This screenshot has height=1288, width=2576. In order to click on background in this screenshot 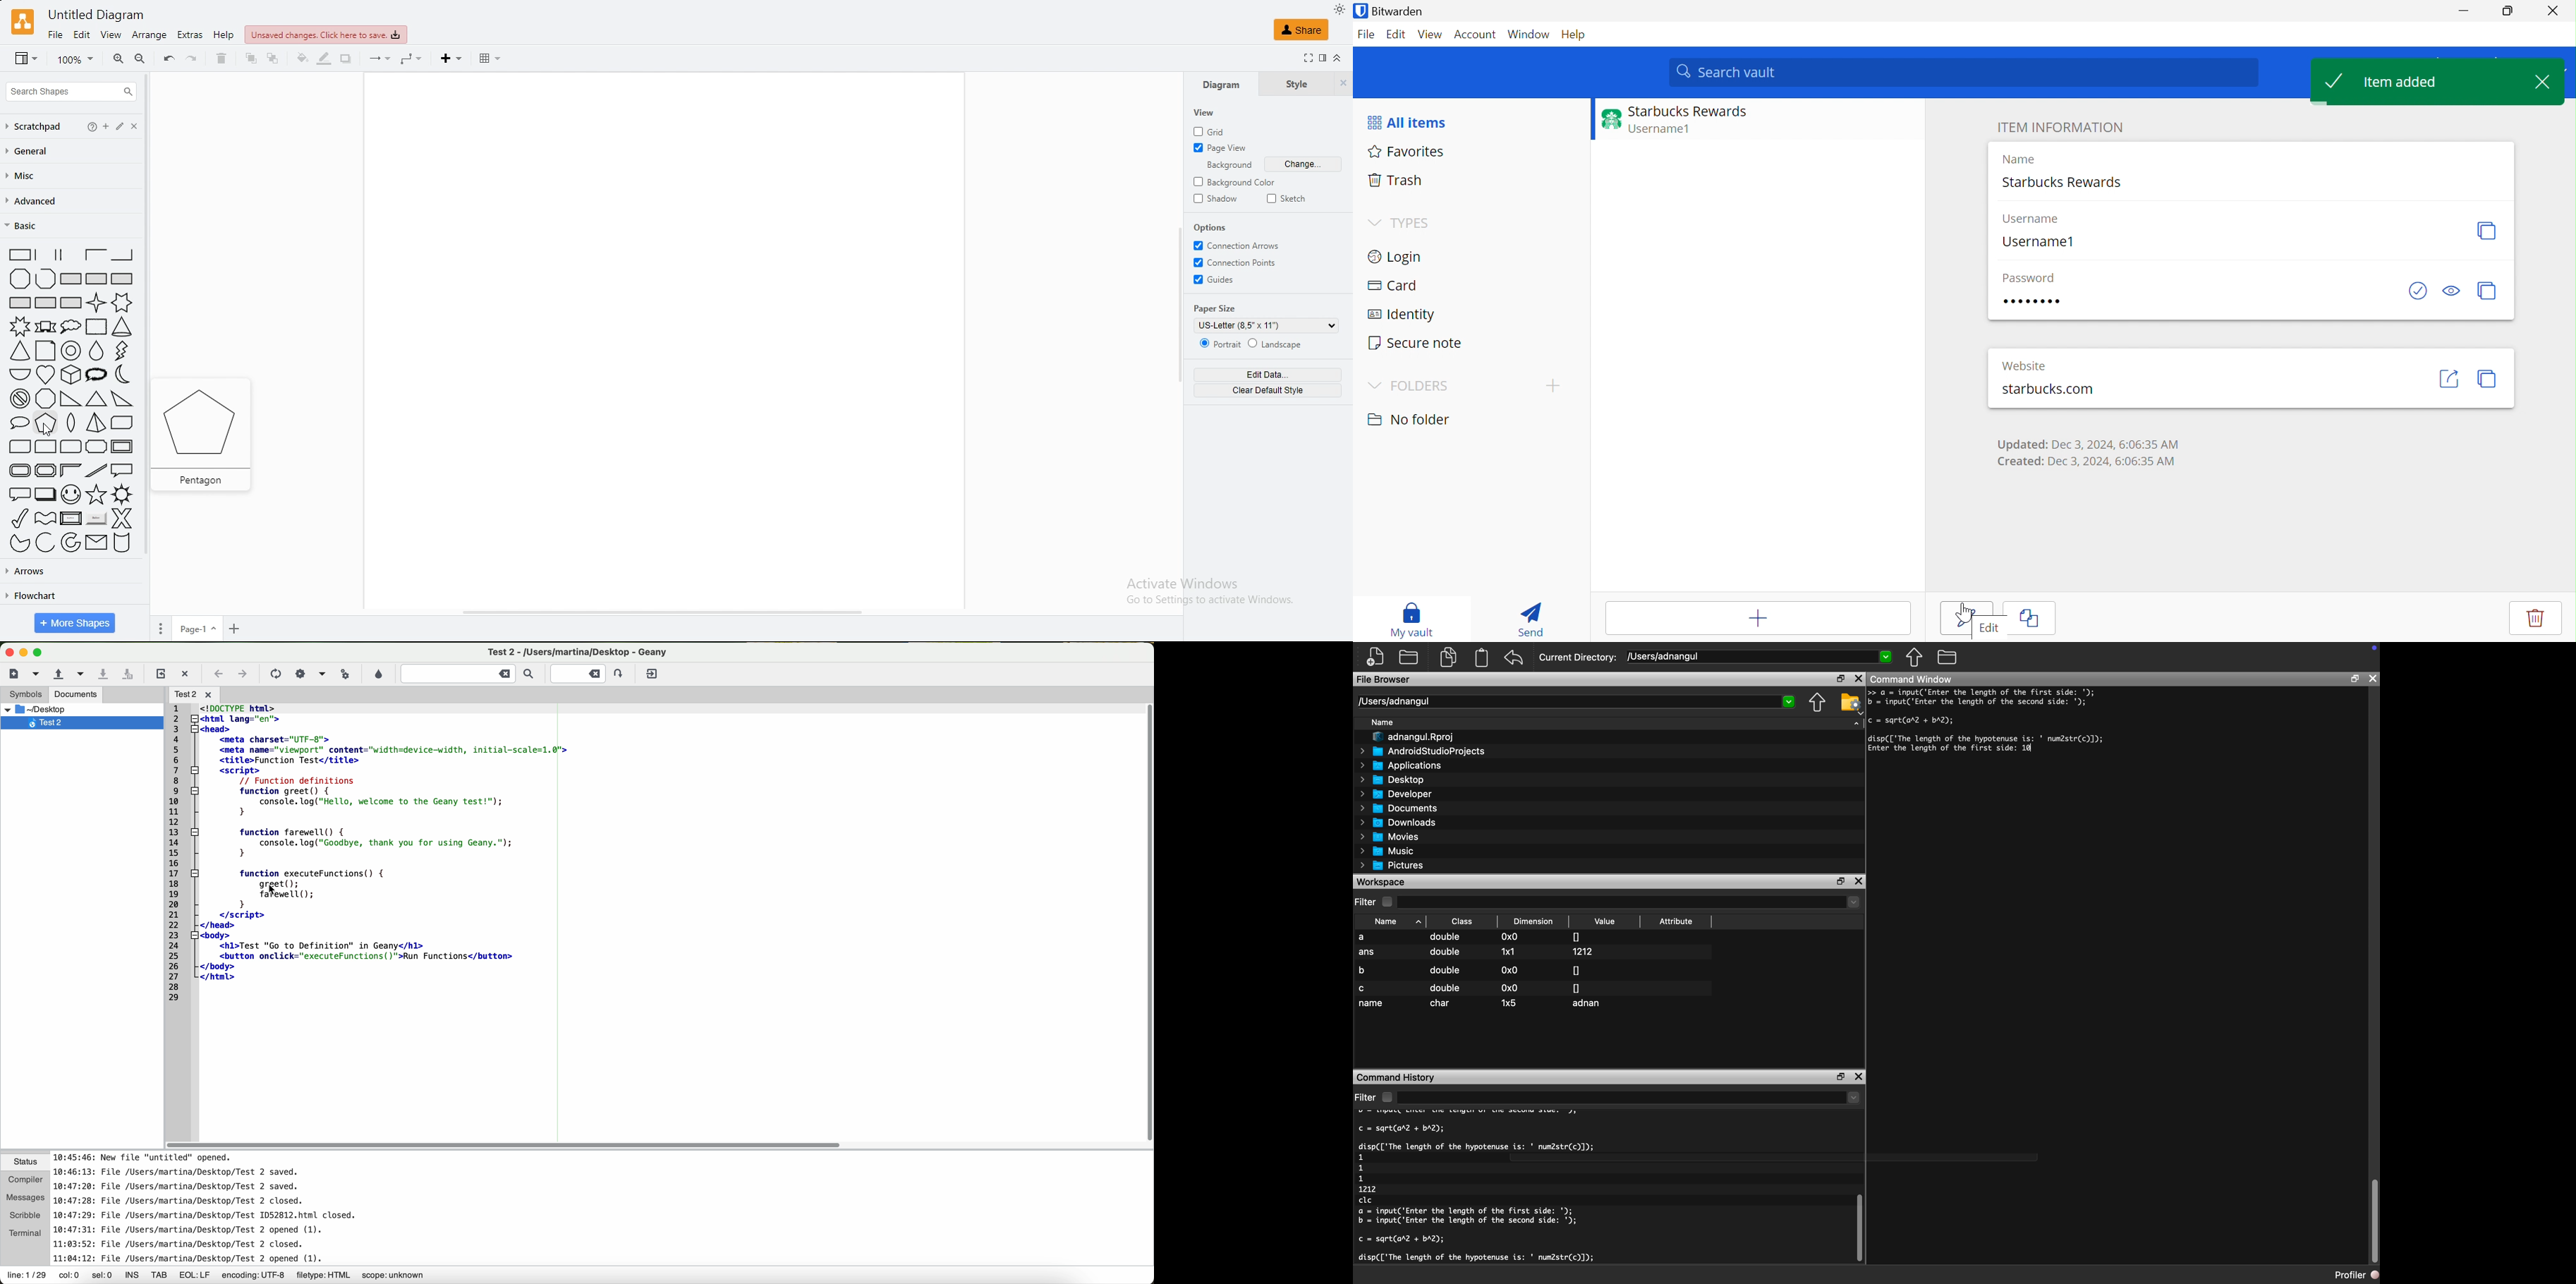, I will do `click(1225, 166)`.